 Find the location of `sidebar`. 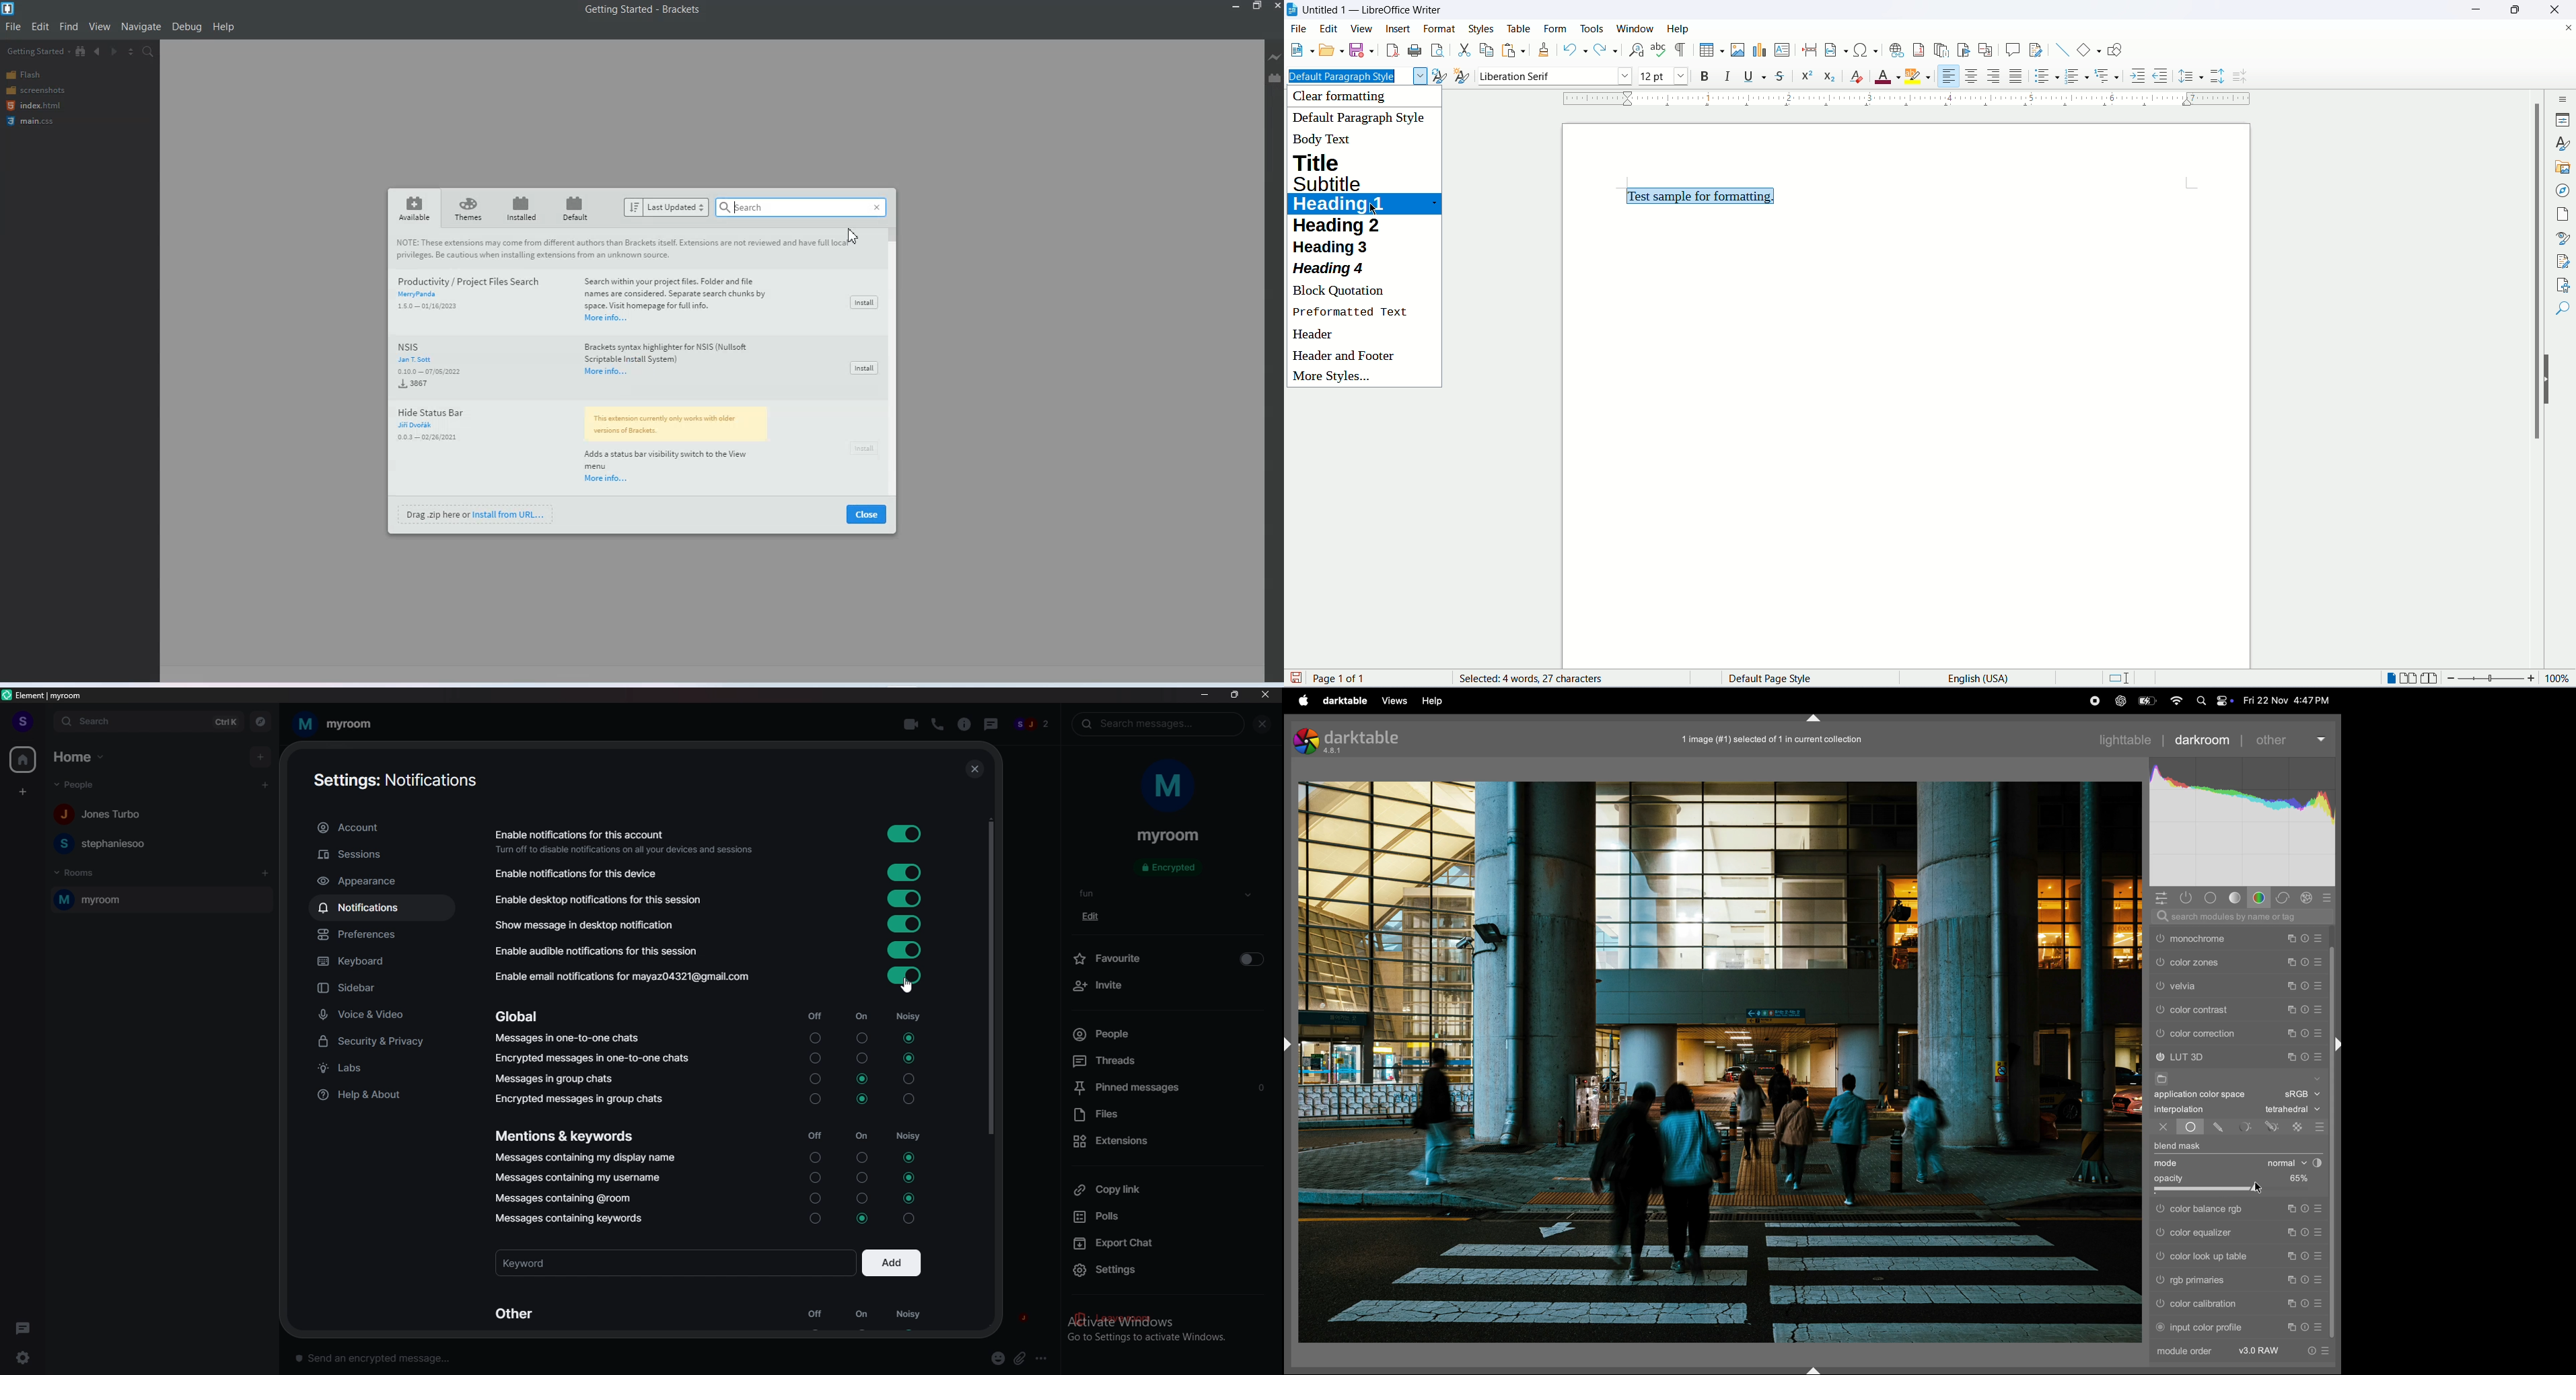

sidebar is located at coordinates (385, 989).